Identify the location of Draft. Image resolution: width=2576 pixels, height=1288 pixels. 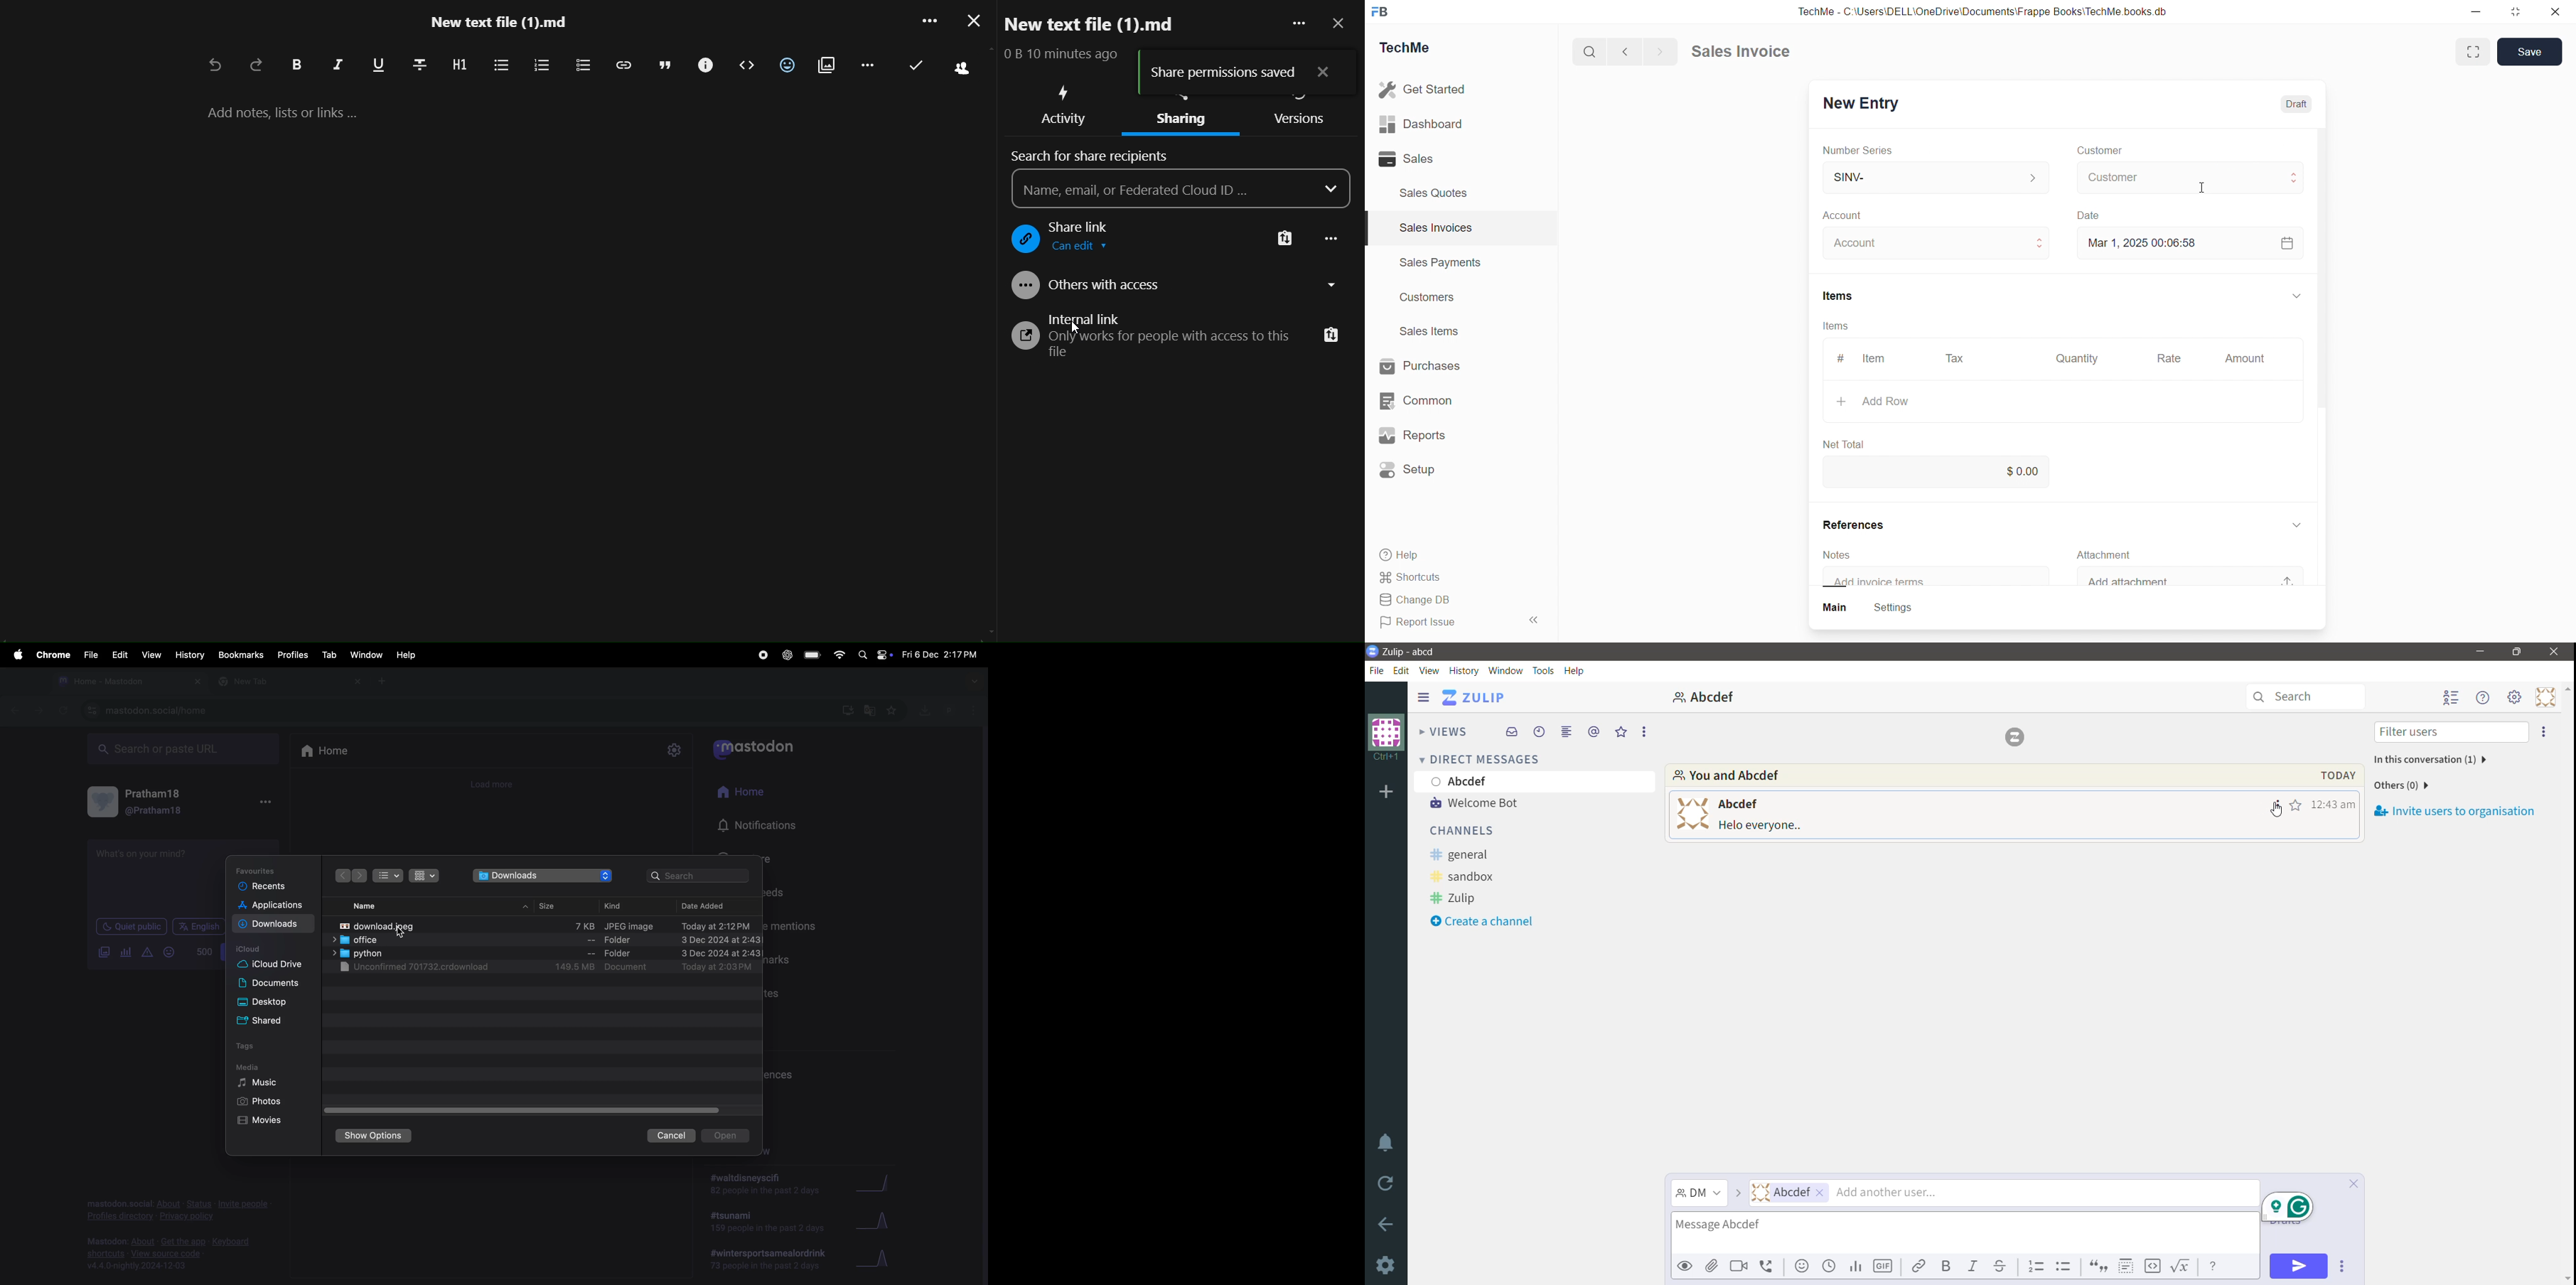
(2301, 105).